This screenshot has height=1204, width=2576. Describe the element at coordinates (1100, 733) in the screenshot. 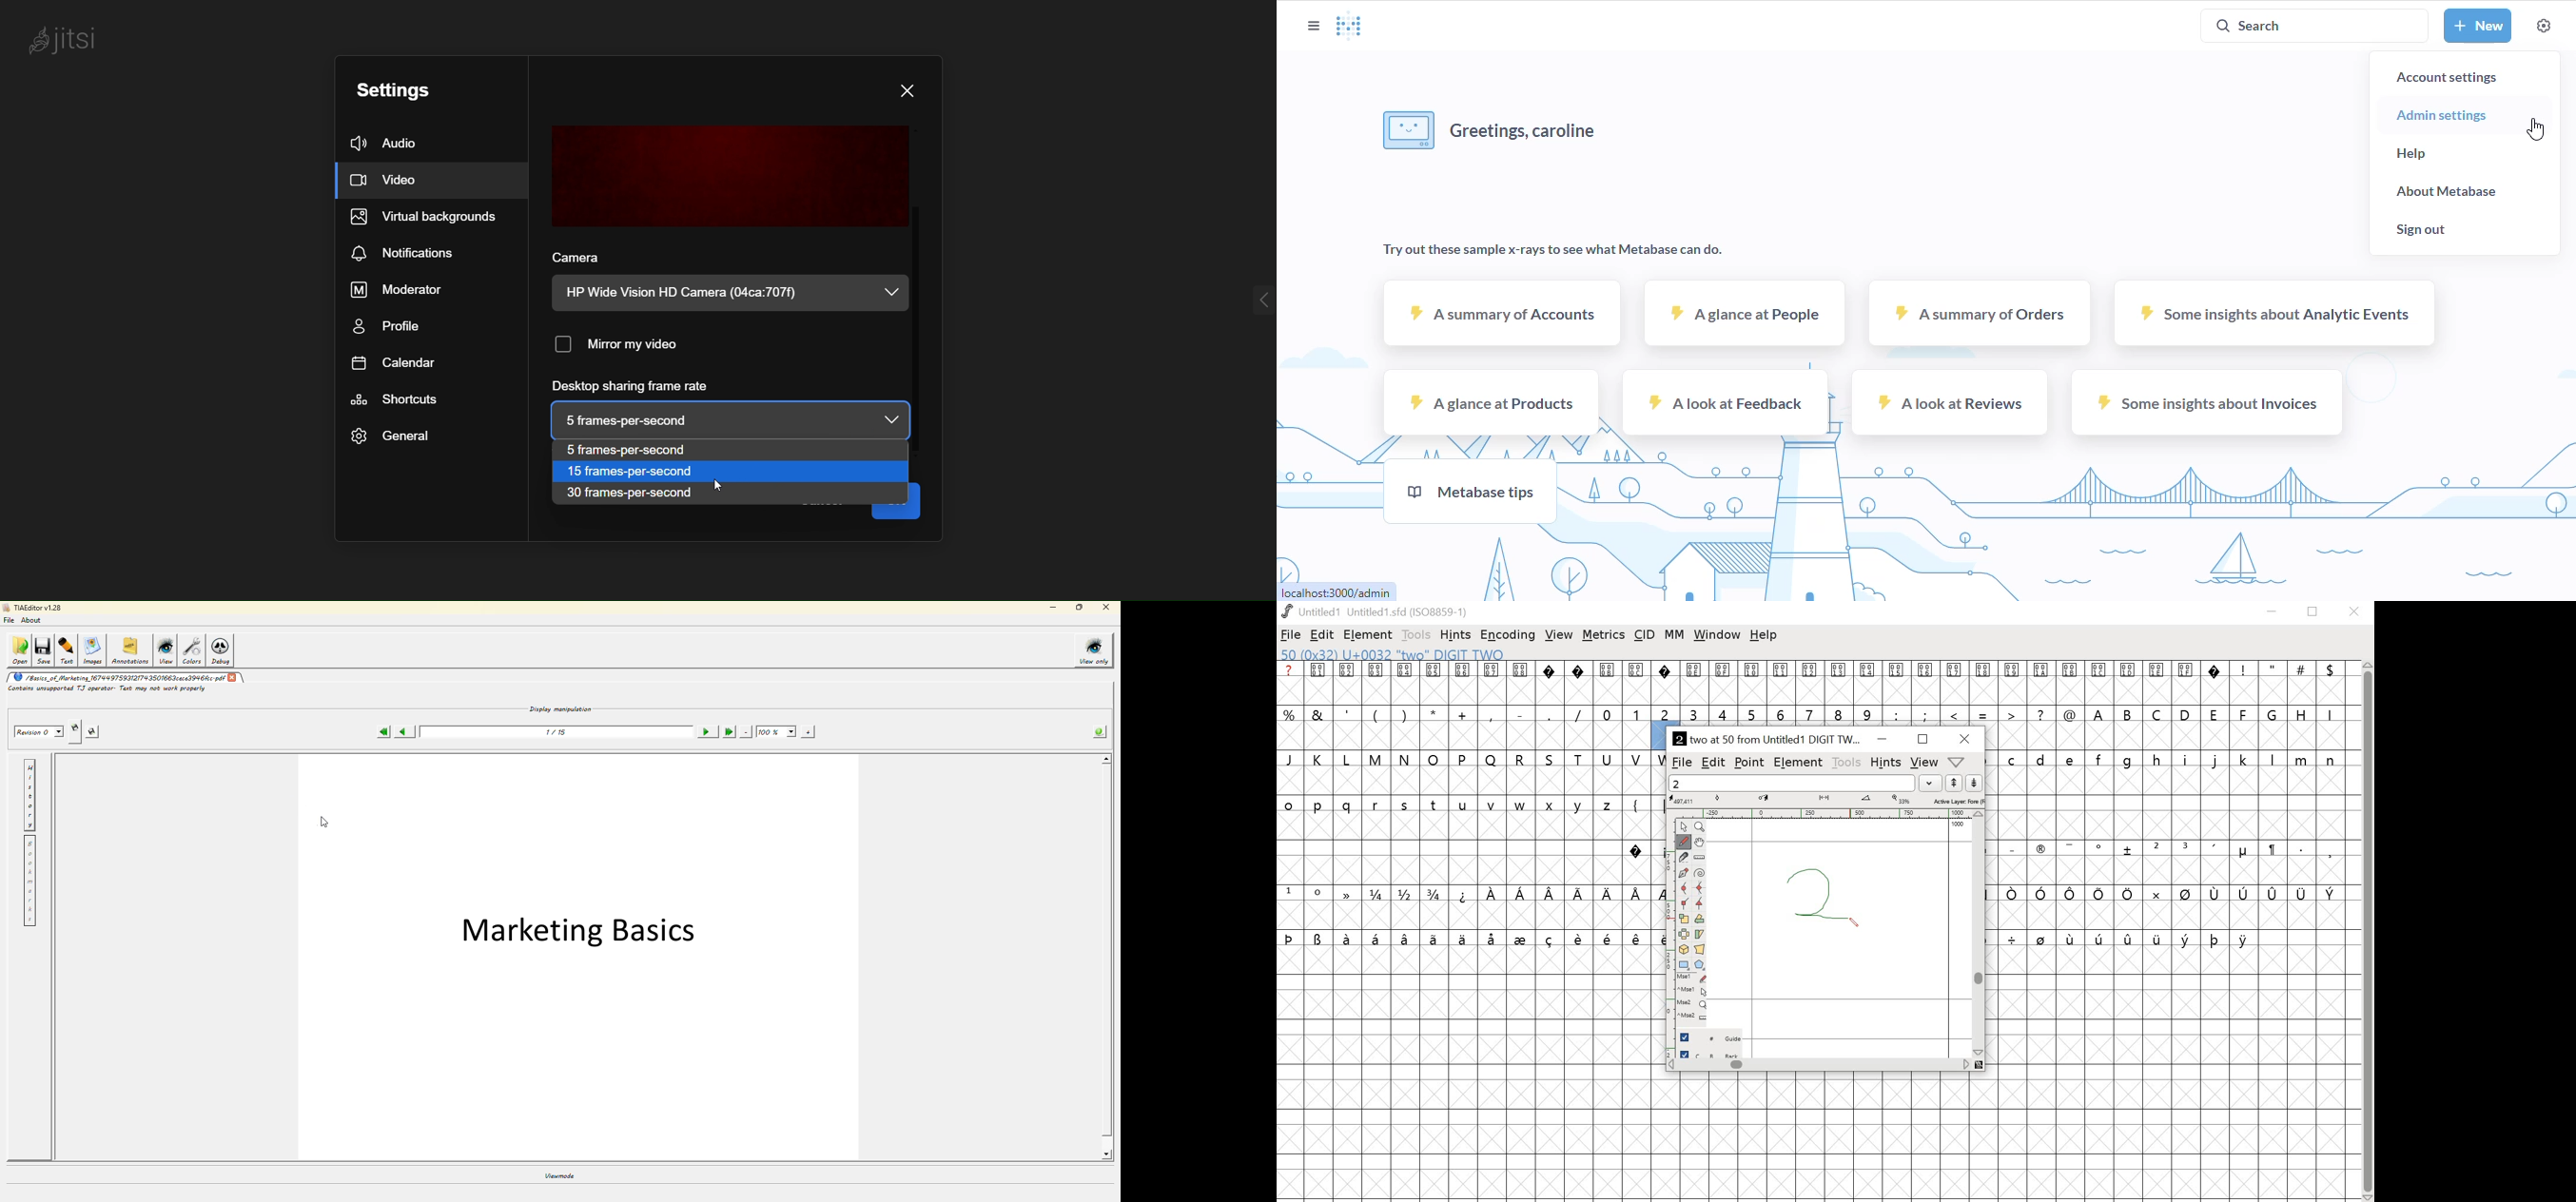

I see `information about the pdf` at that location.